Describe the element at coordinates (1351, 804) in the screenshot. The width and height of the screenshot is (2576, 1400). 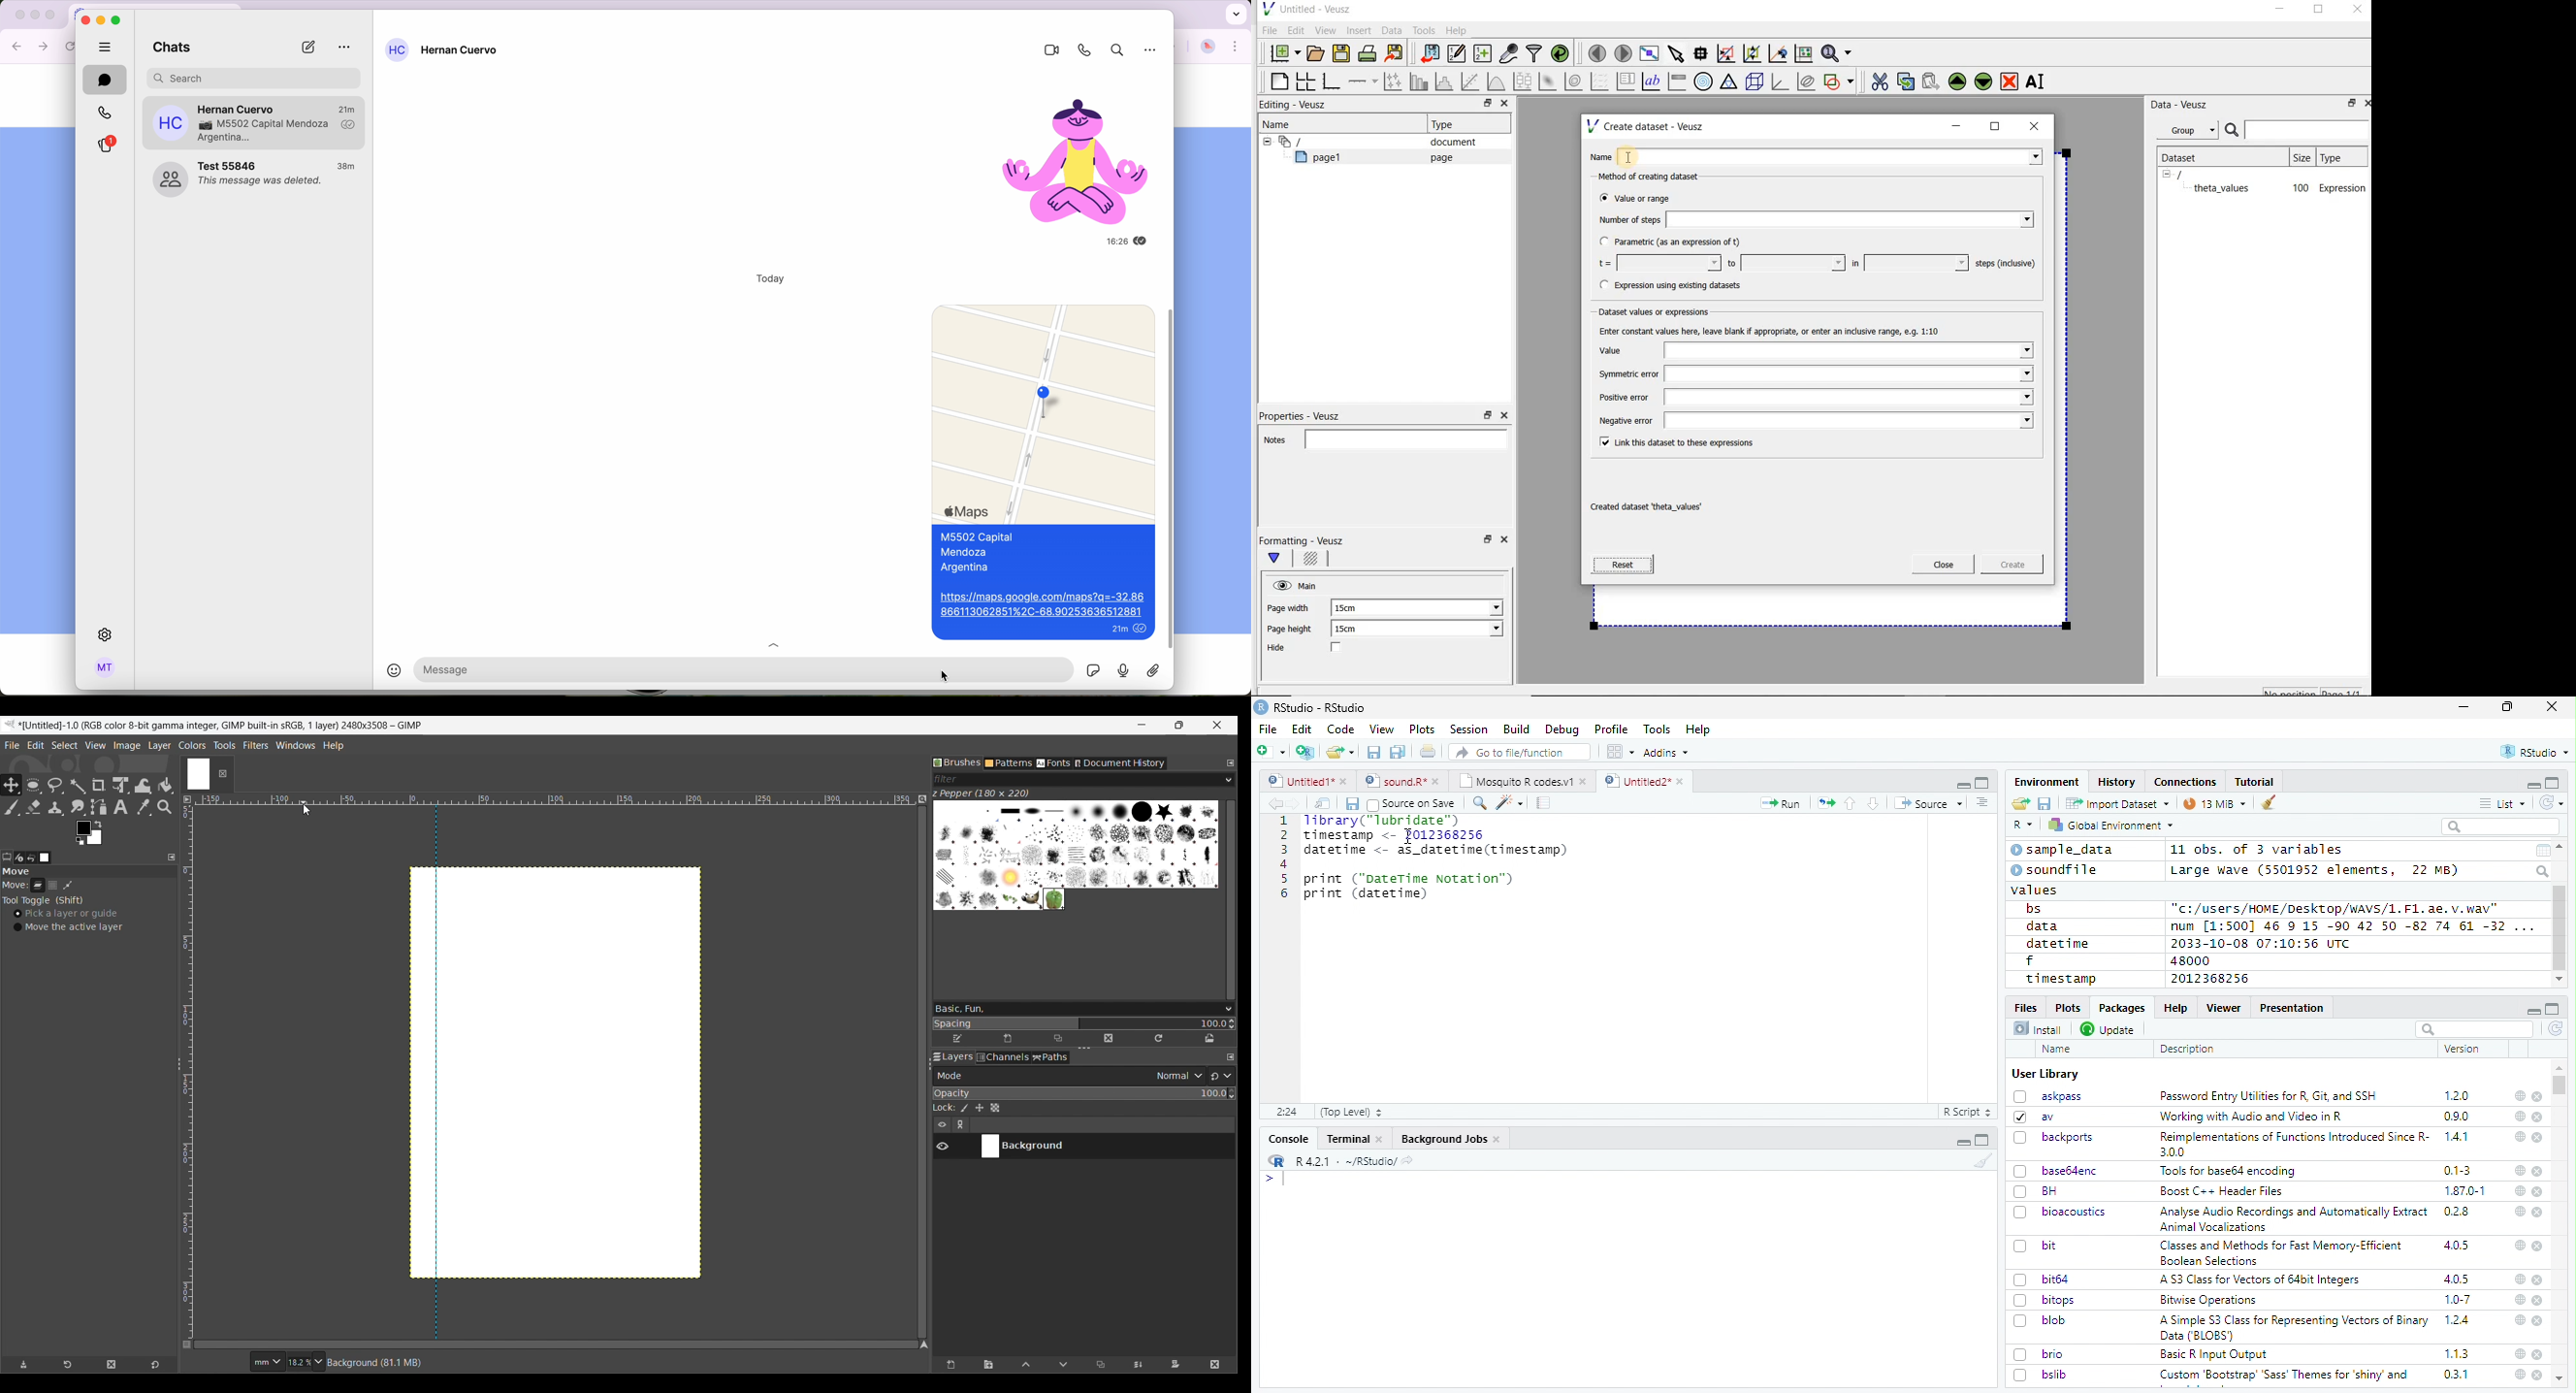
I see `Save` at that location.